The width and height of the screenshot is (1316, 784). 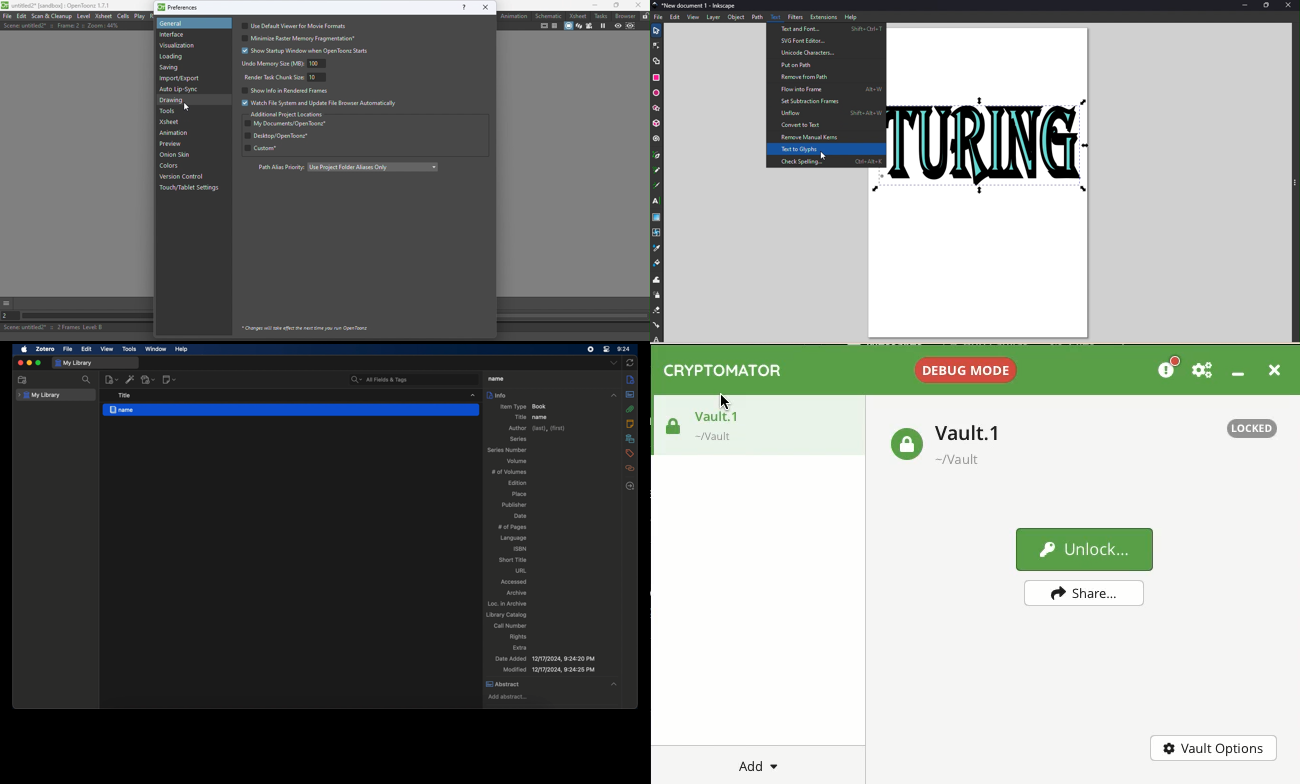 I want to click on Text, so click(x=776, y=17).